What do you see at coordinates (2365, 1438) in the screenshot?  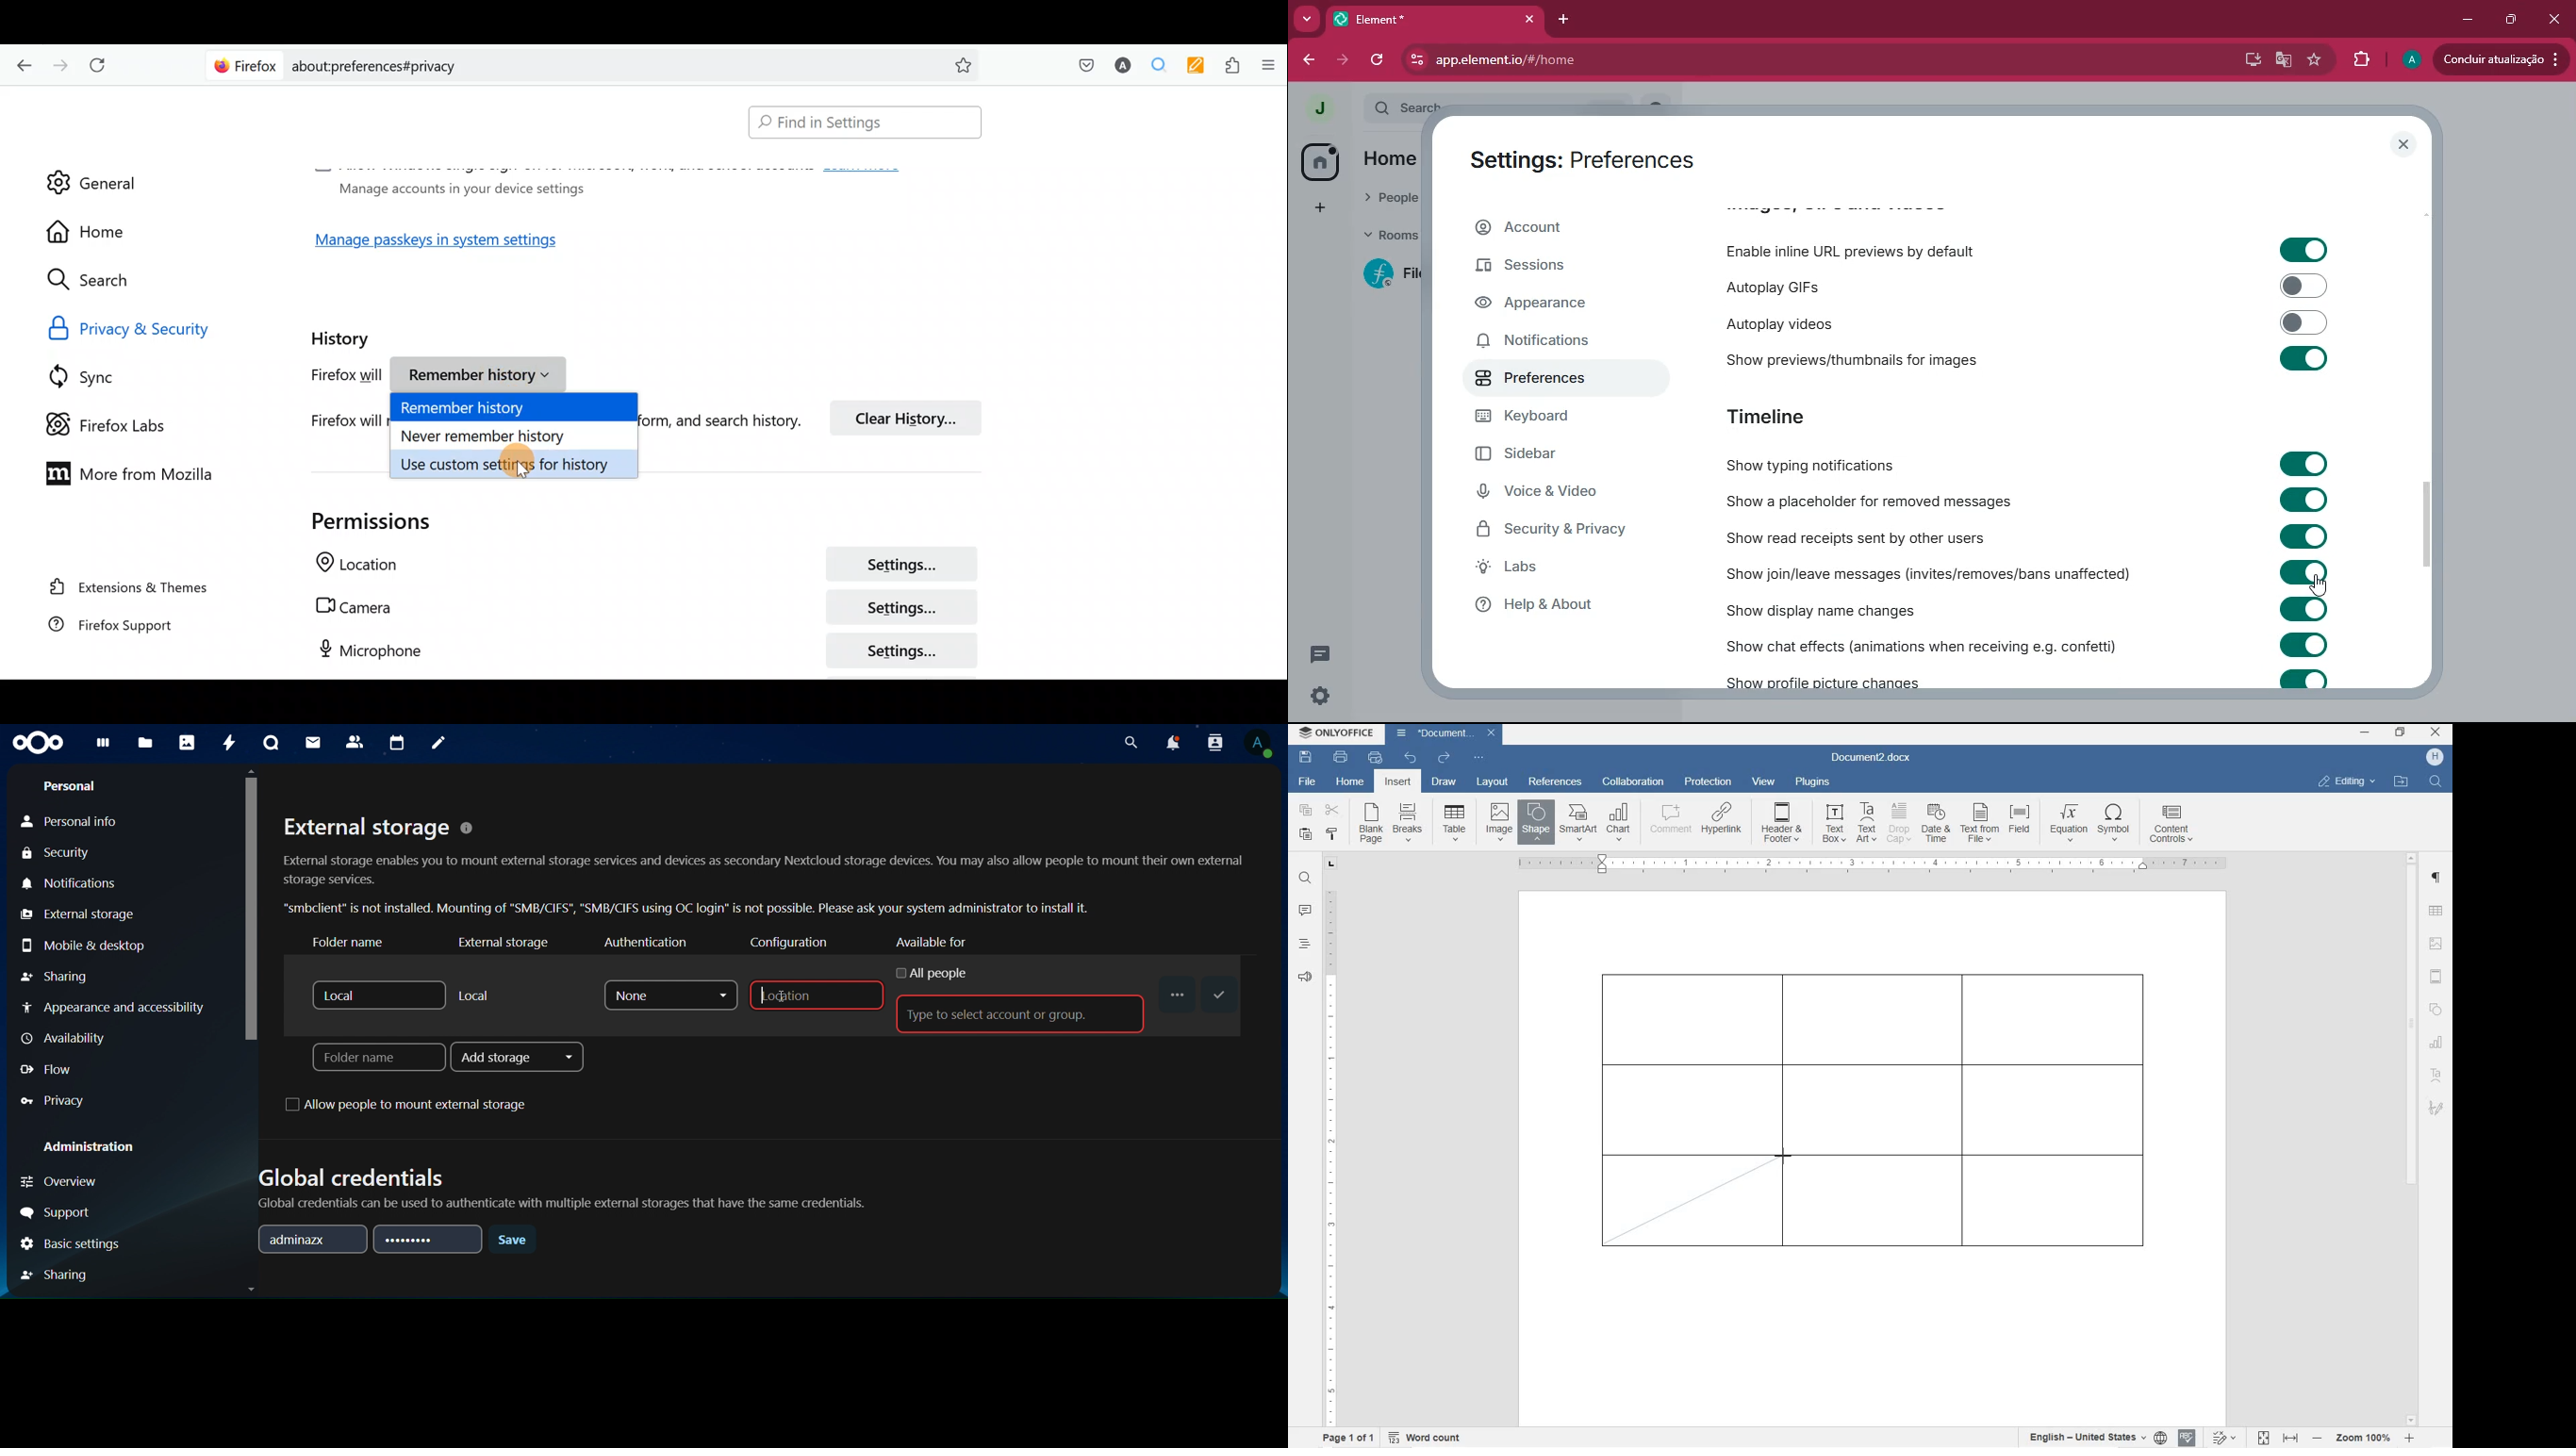 I see `zoom in or out` at bounding box center [2365, 1438].